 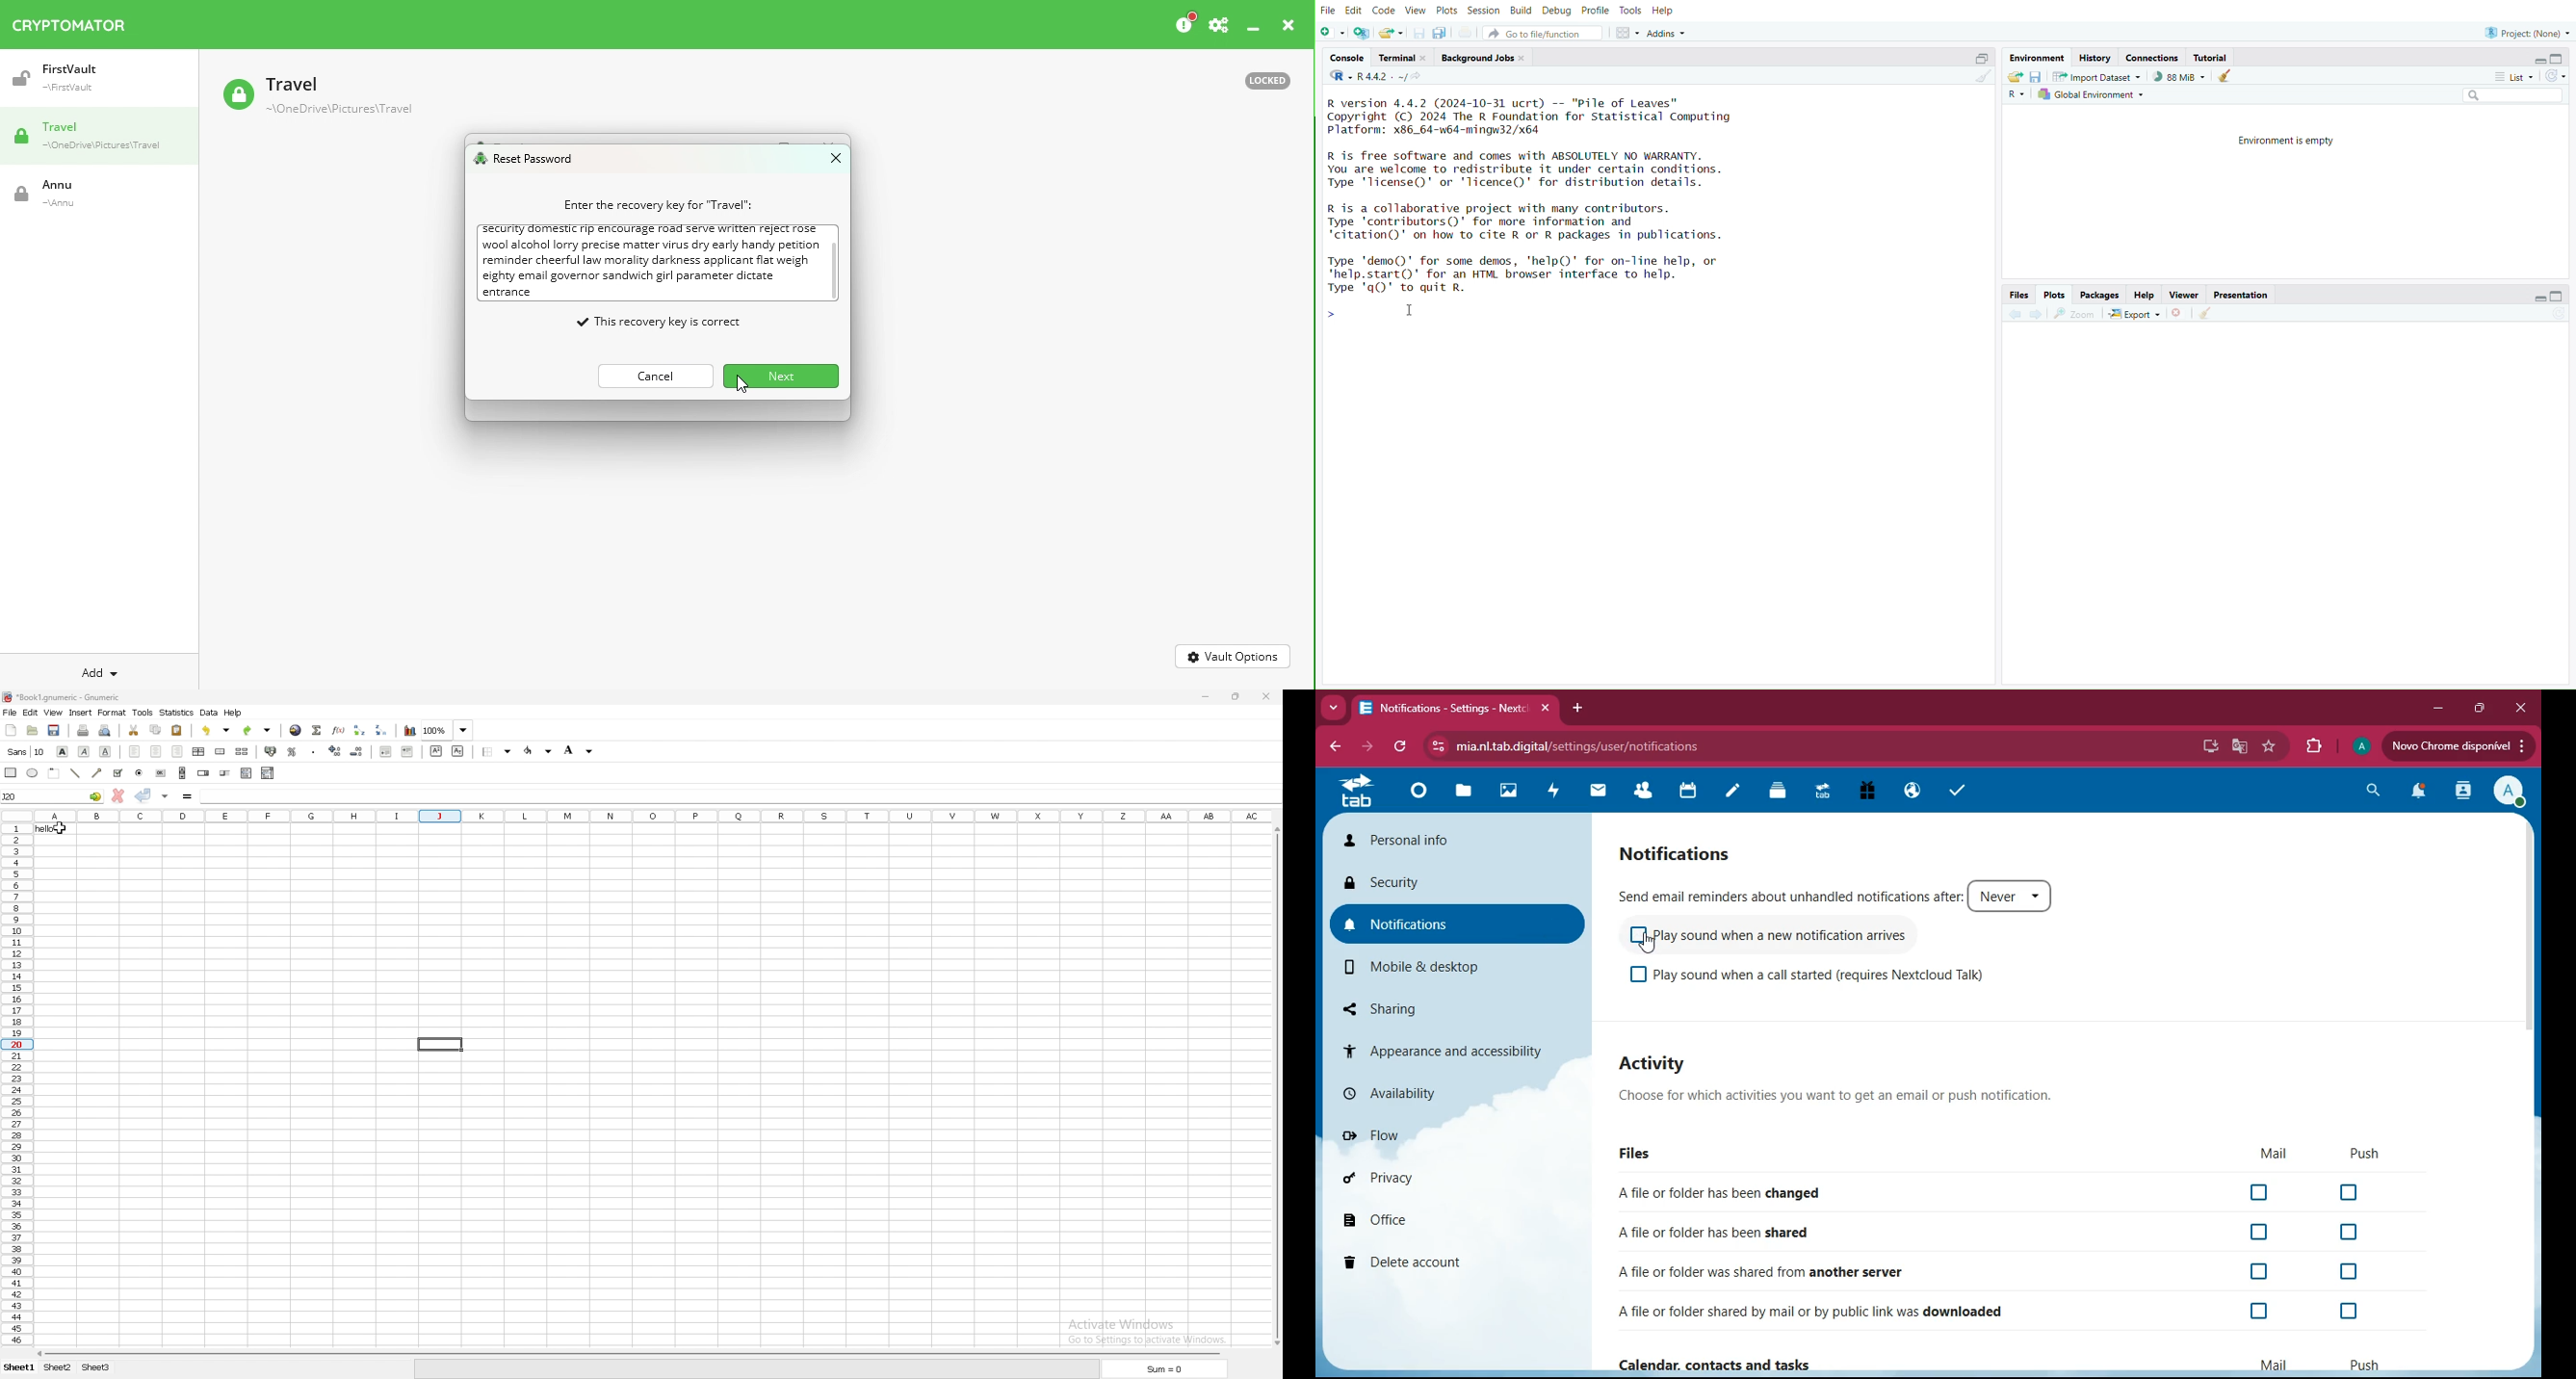 What do you see at coordinates (629, 319) in the screenshot?
I see `This recovery is correct` at bounding box center [629, 319].